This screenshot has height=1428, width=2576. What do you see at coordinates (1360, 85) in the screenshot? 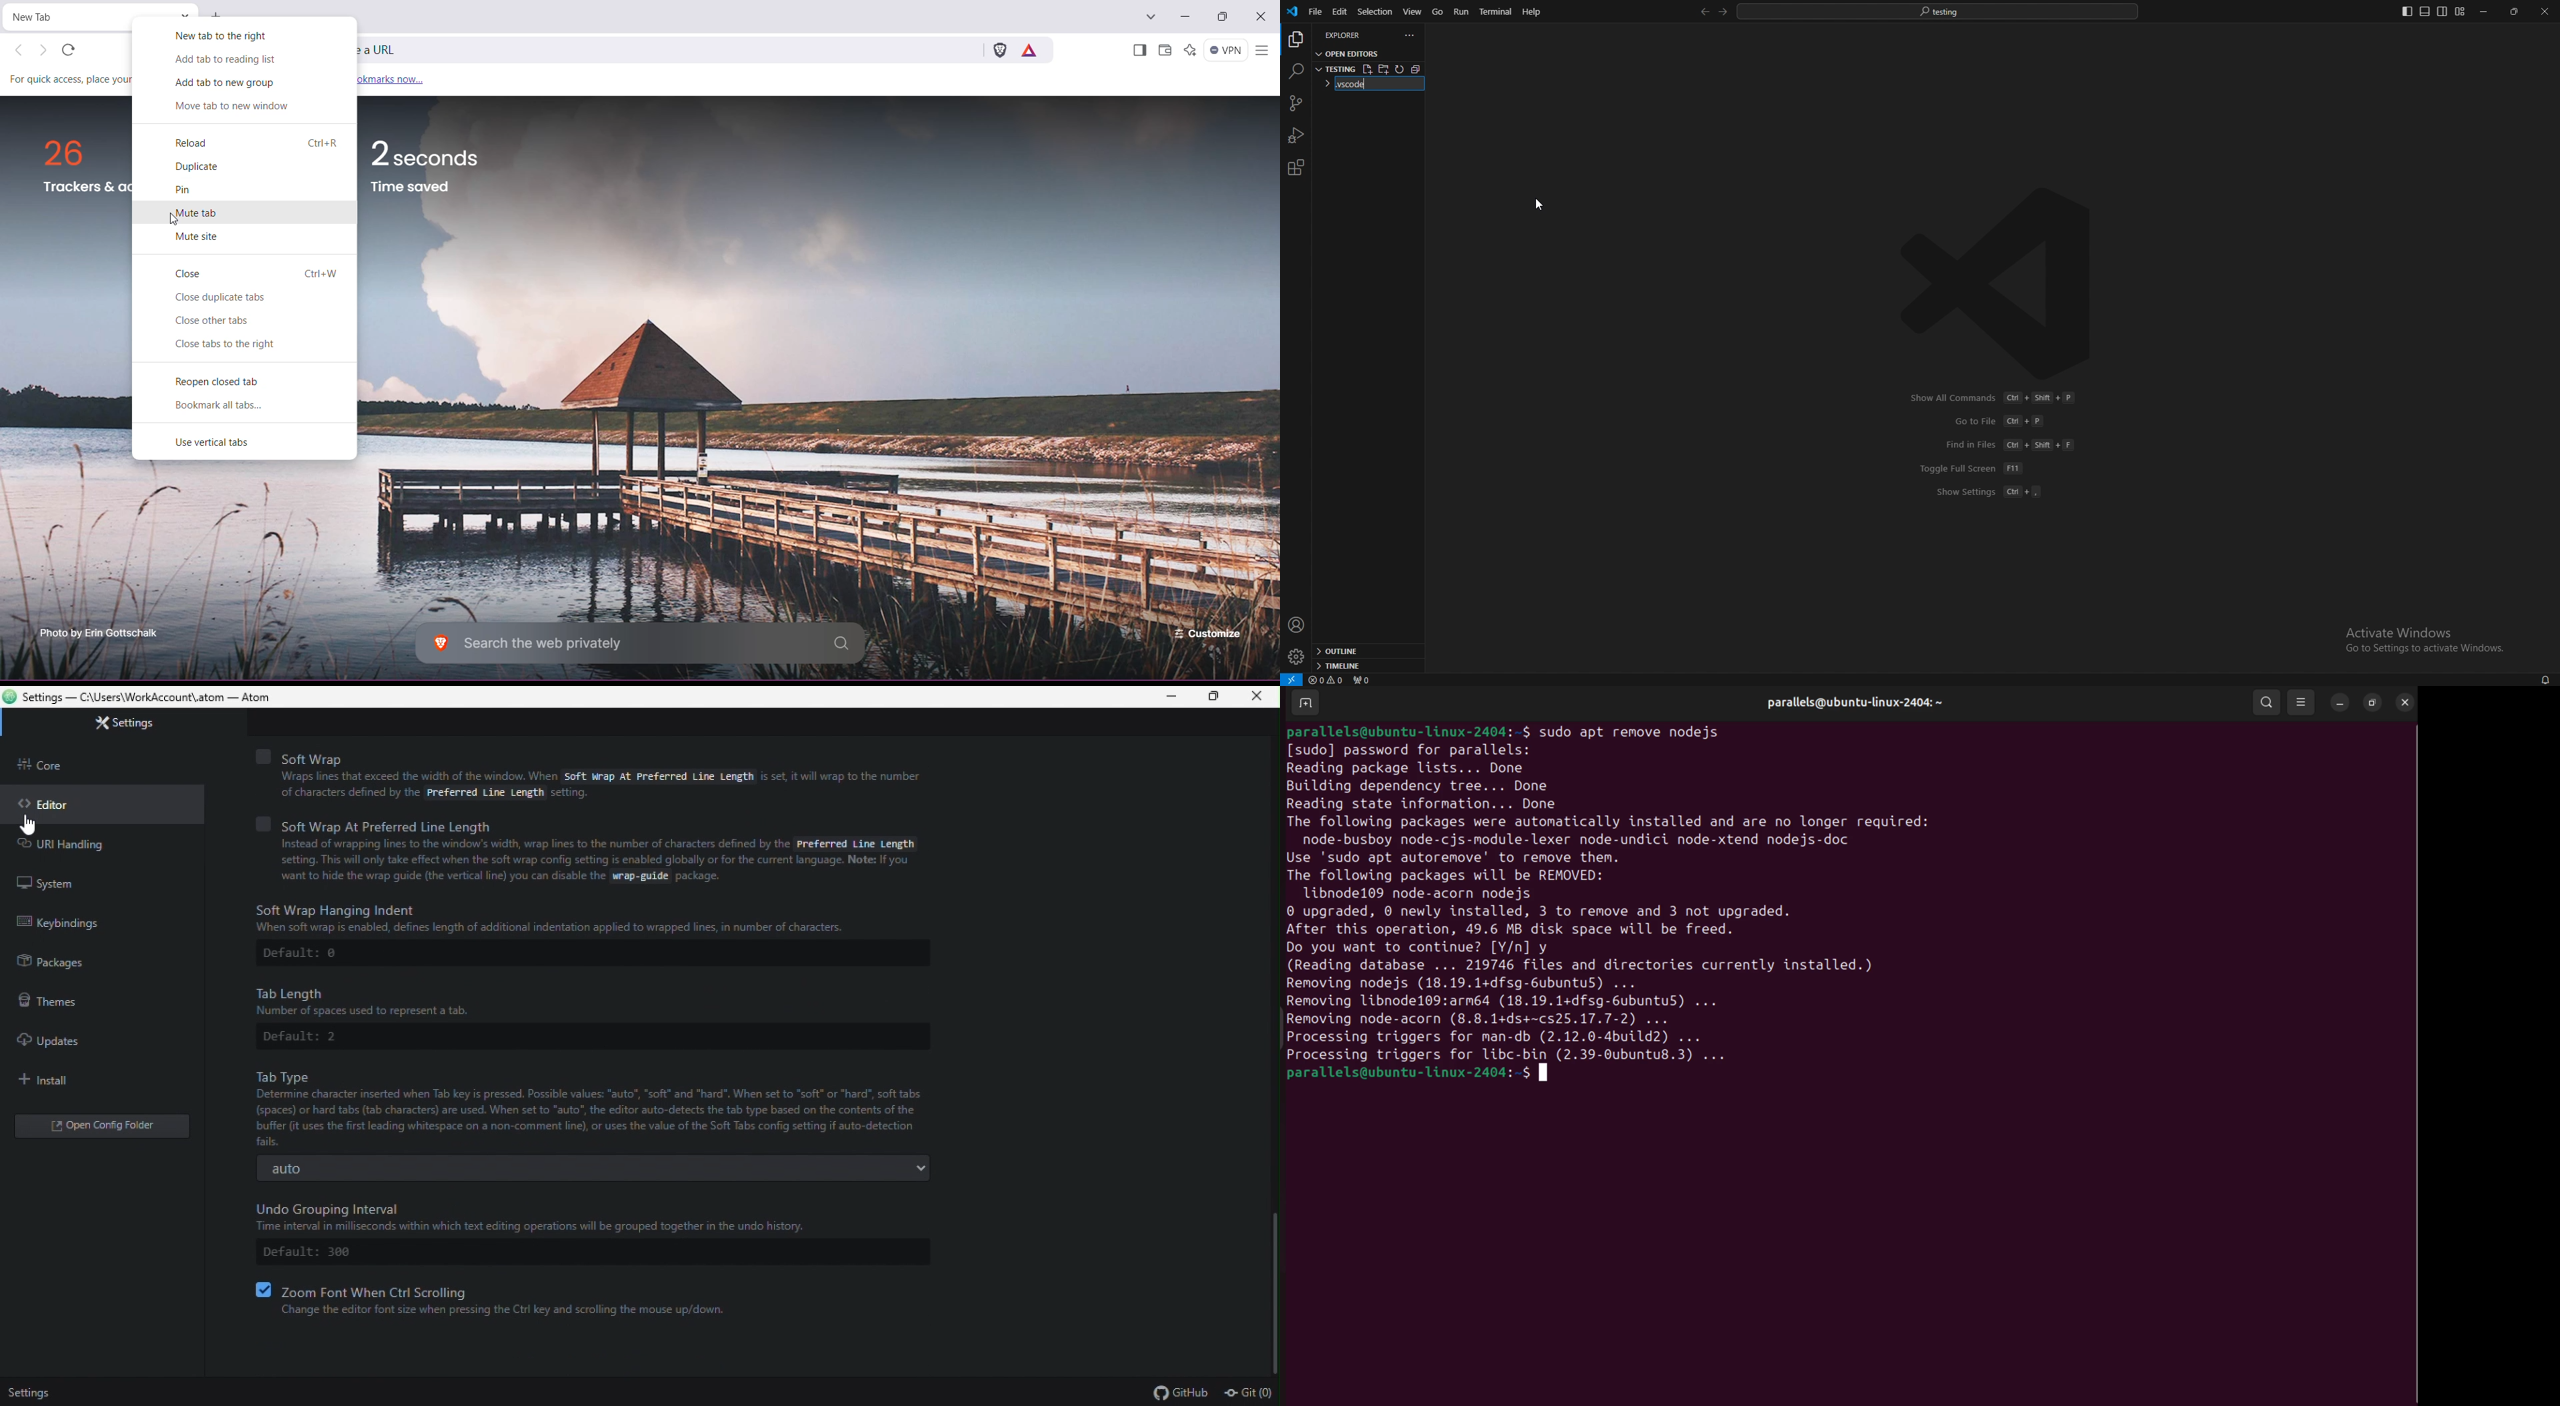
I see `folder name` at bounding box center [1360, 85].